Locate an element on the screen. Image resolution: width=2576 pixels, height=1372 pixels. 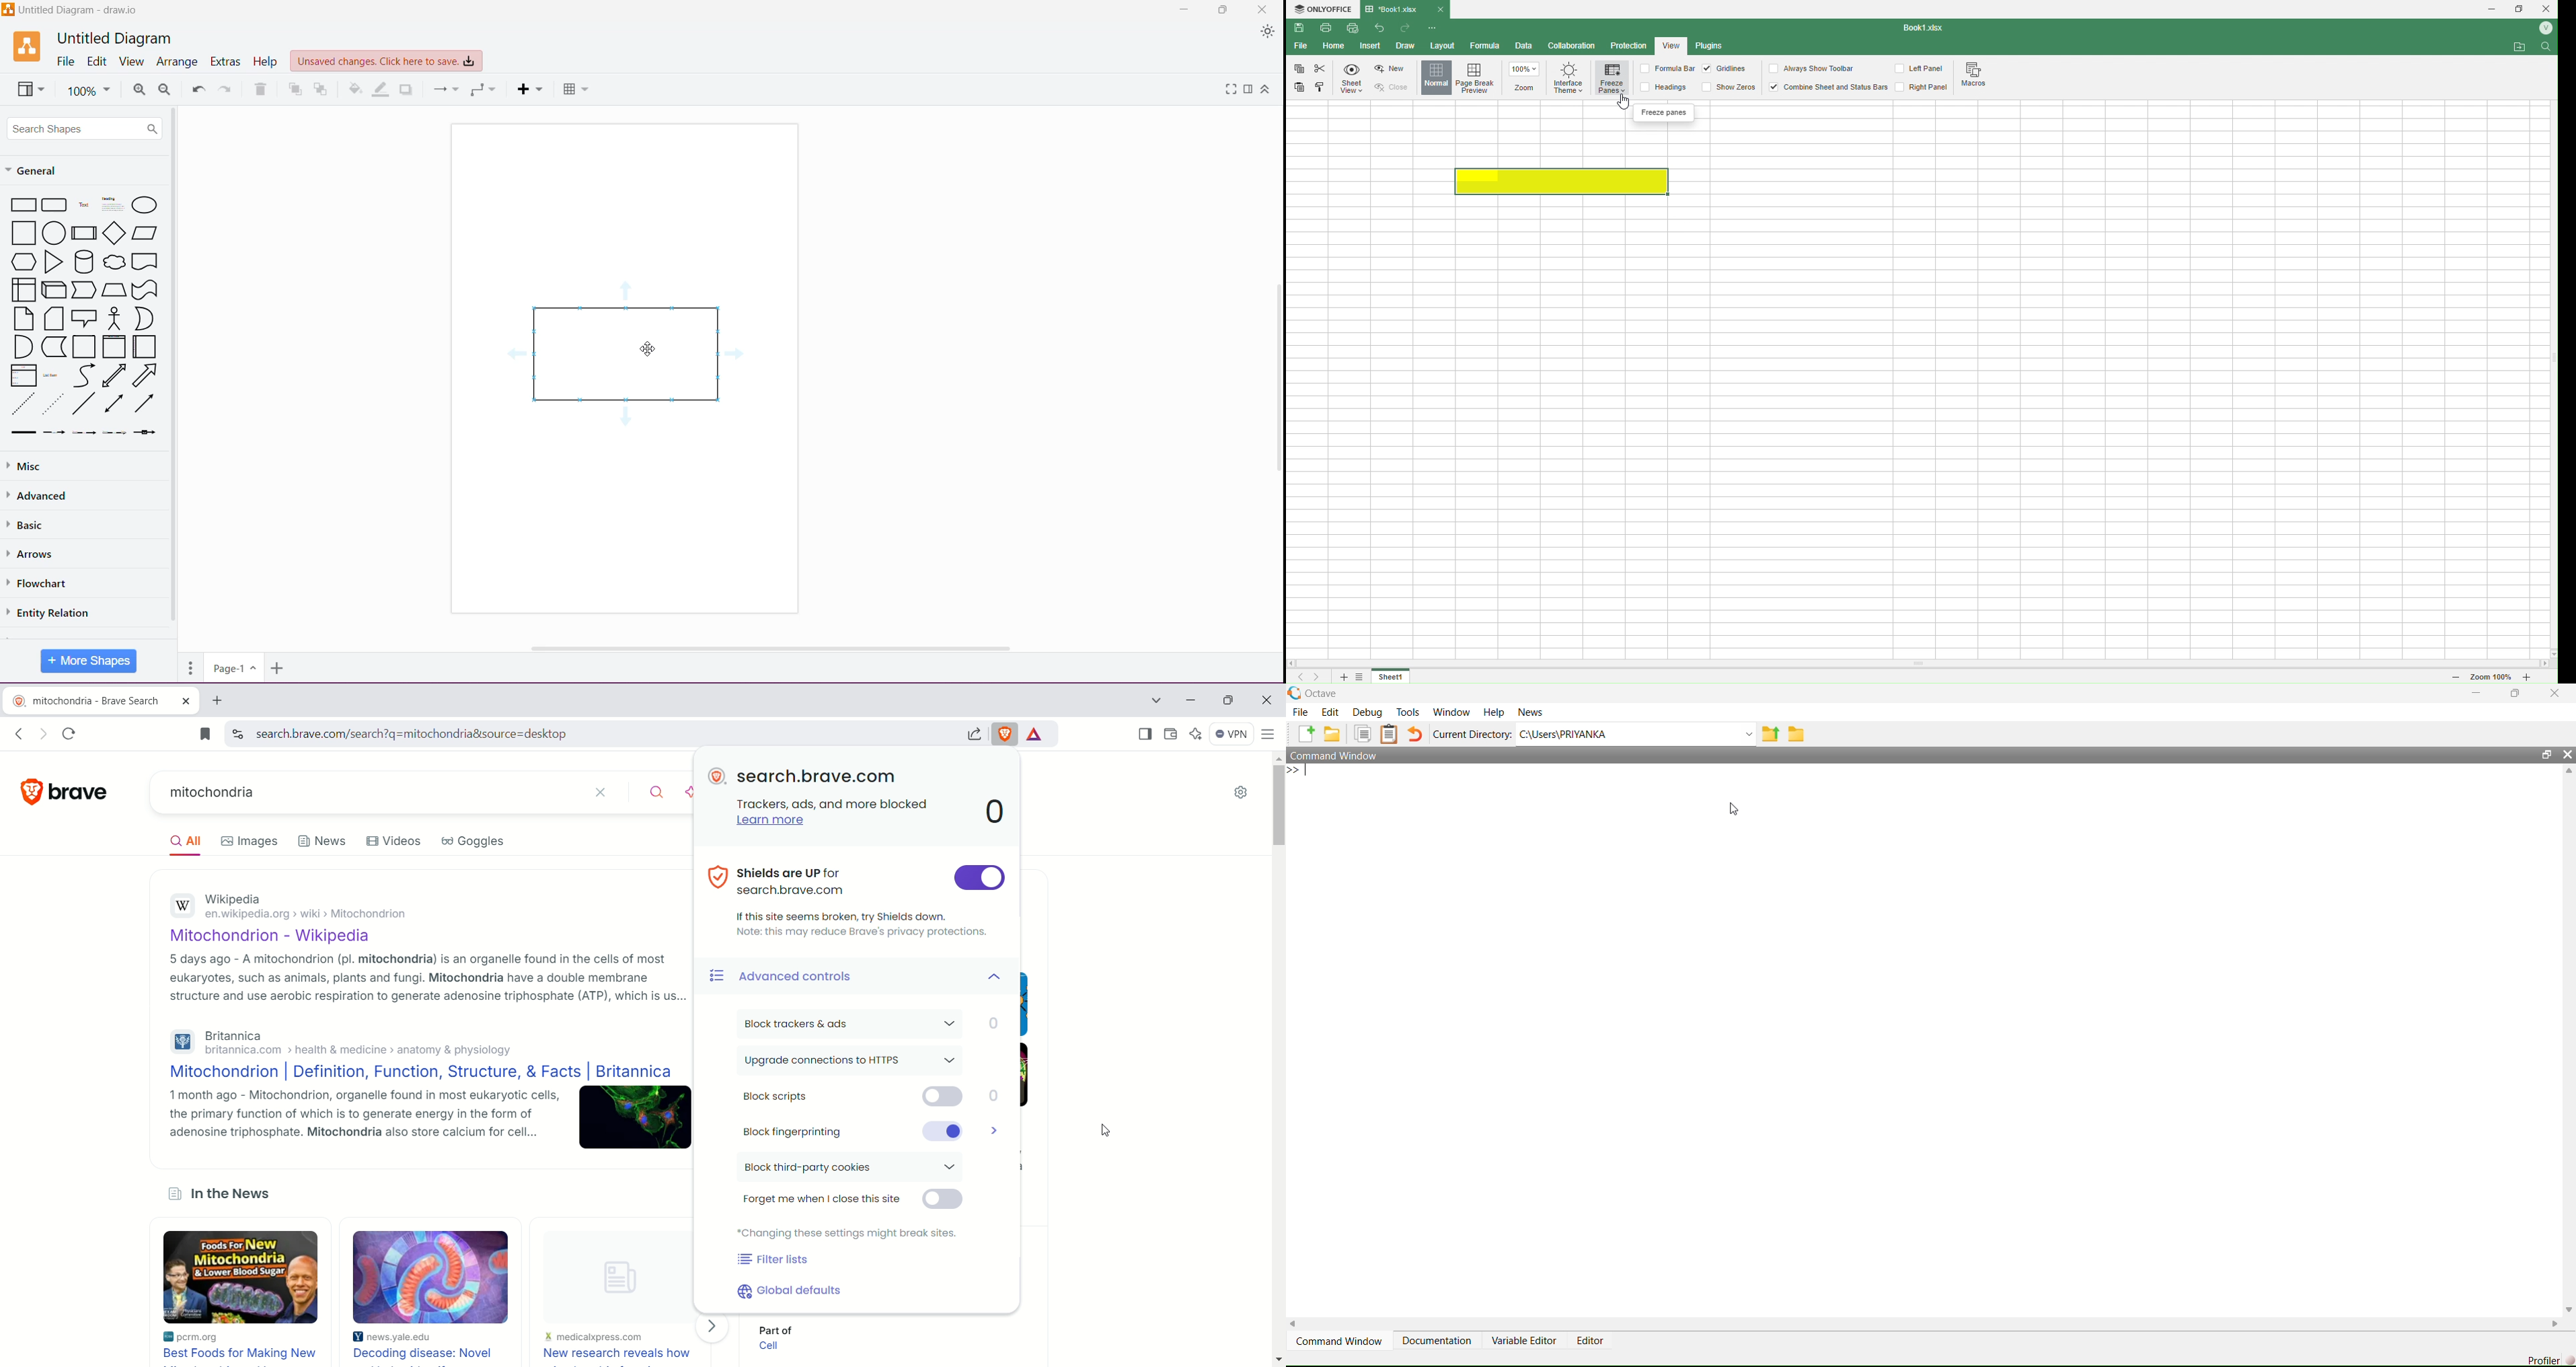
Editor is located at coordinates (1588, 1339).